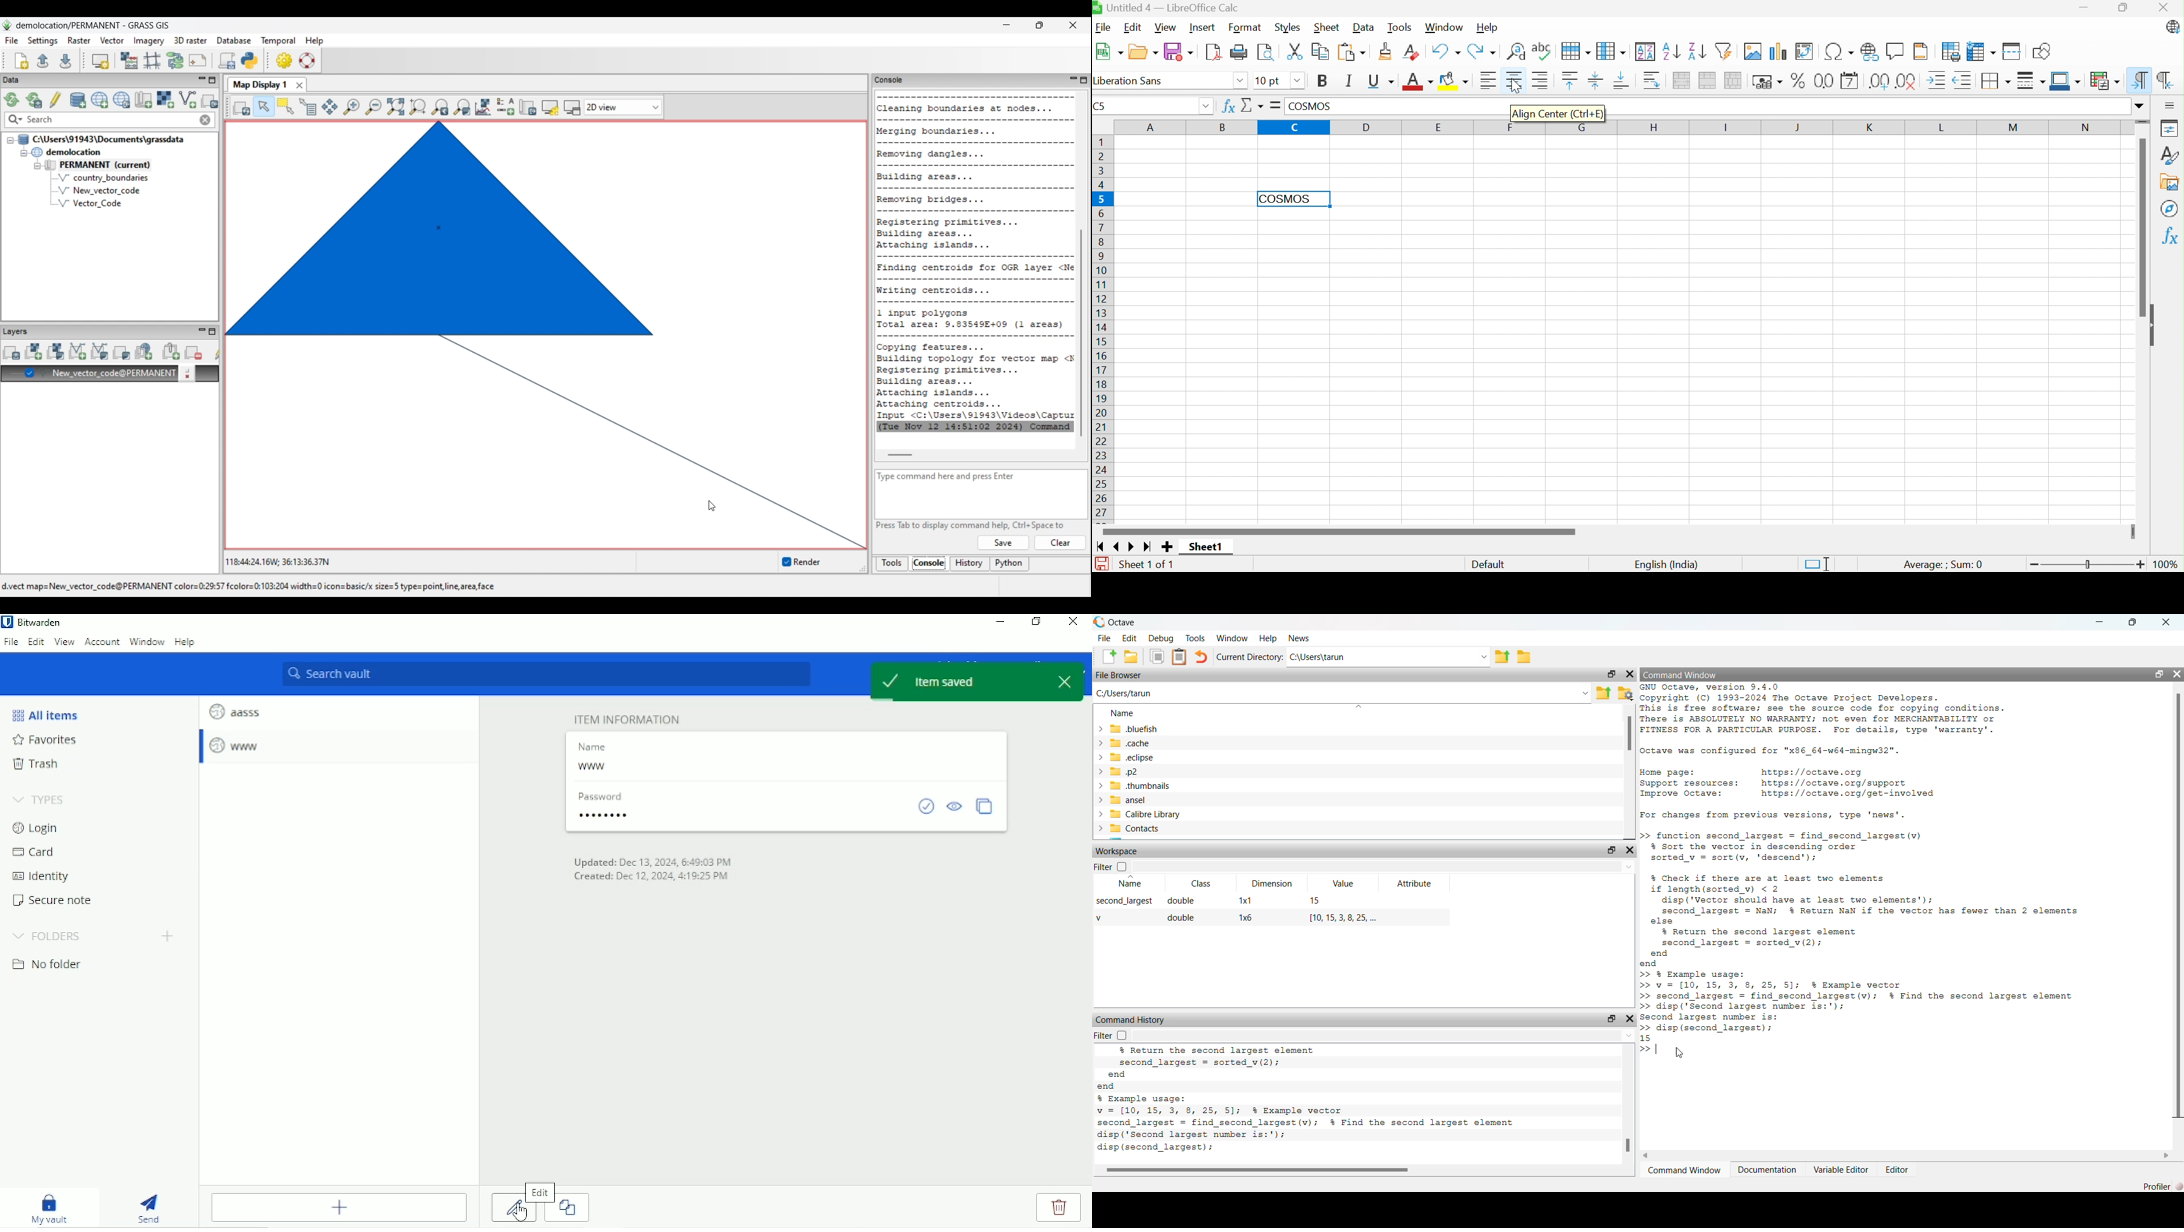  What do you see at coordinates (1206, 548) in the screenshot?
I see `Sheet 1` at bounding box center [1206, 548].